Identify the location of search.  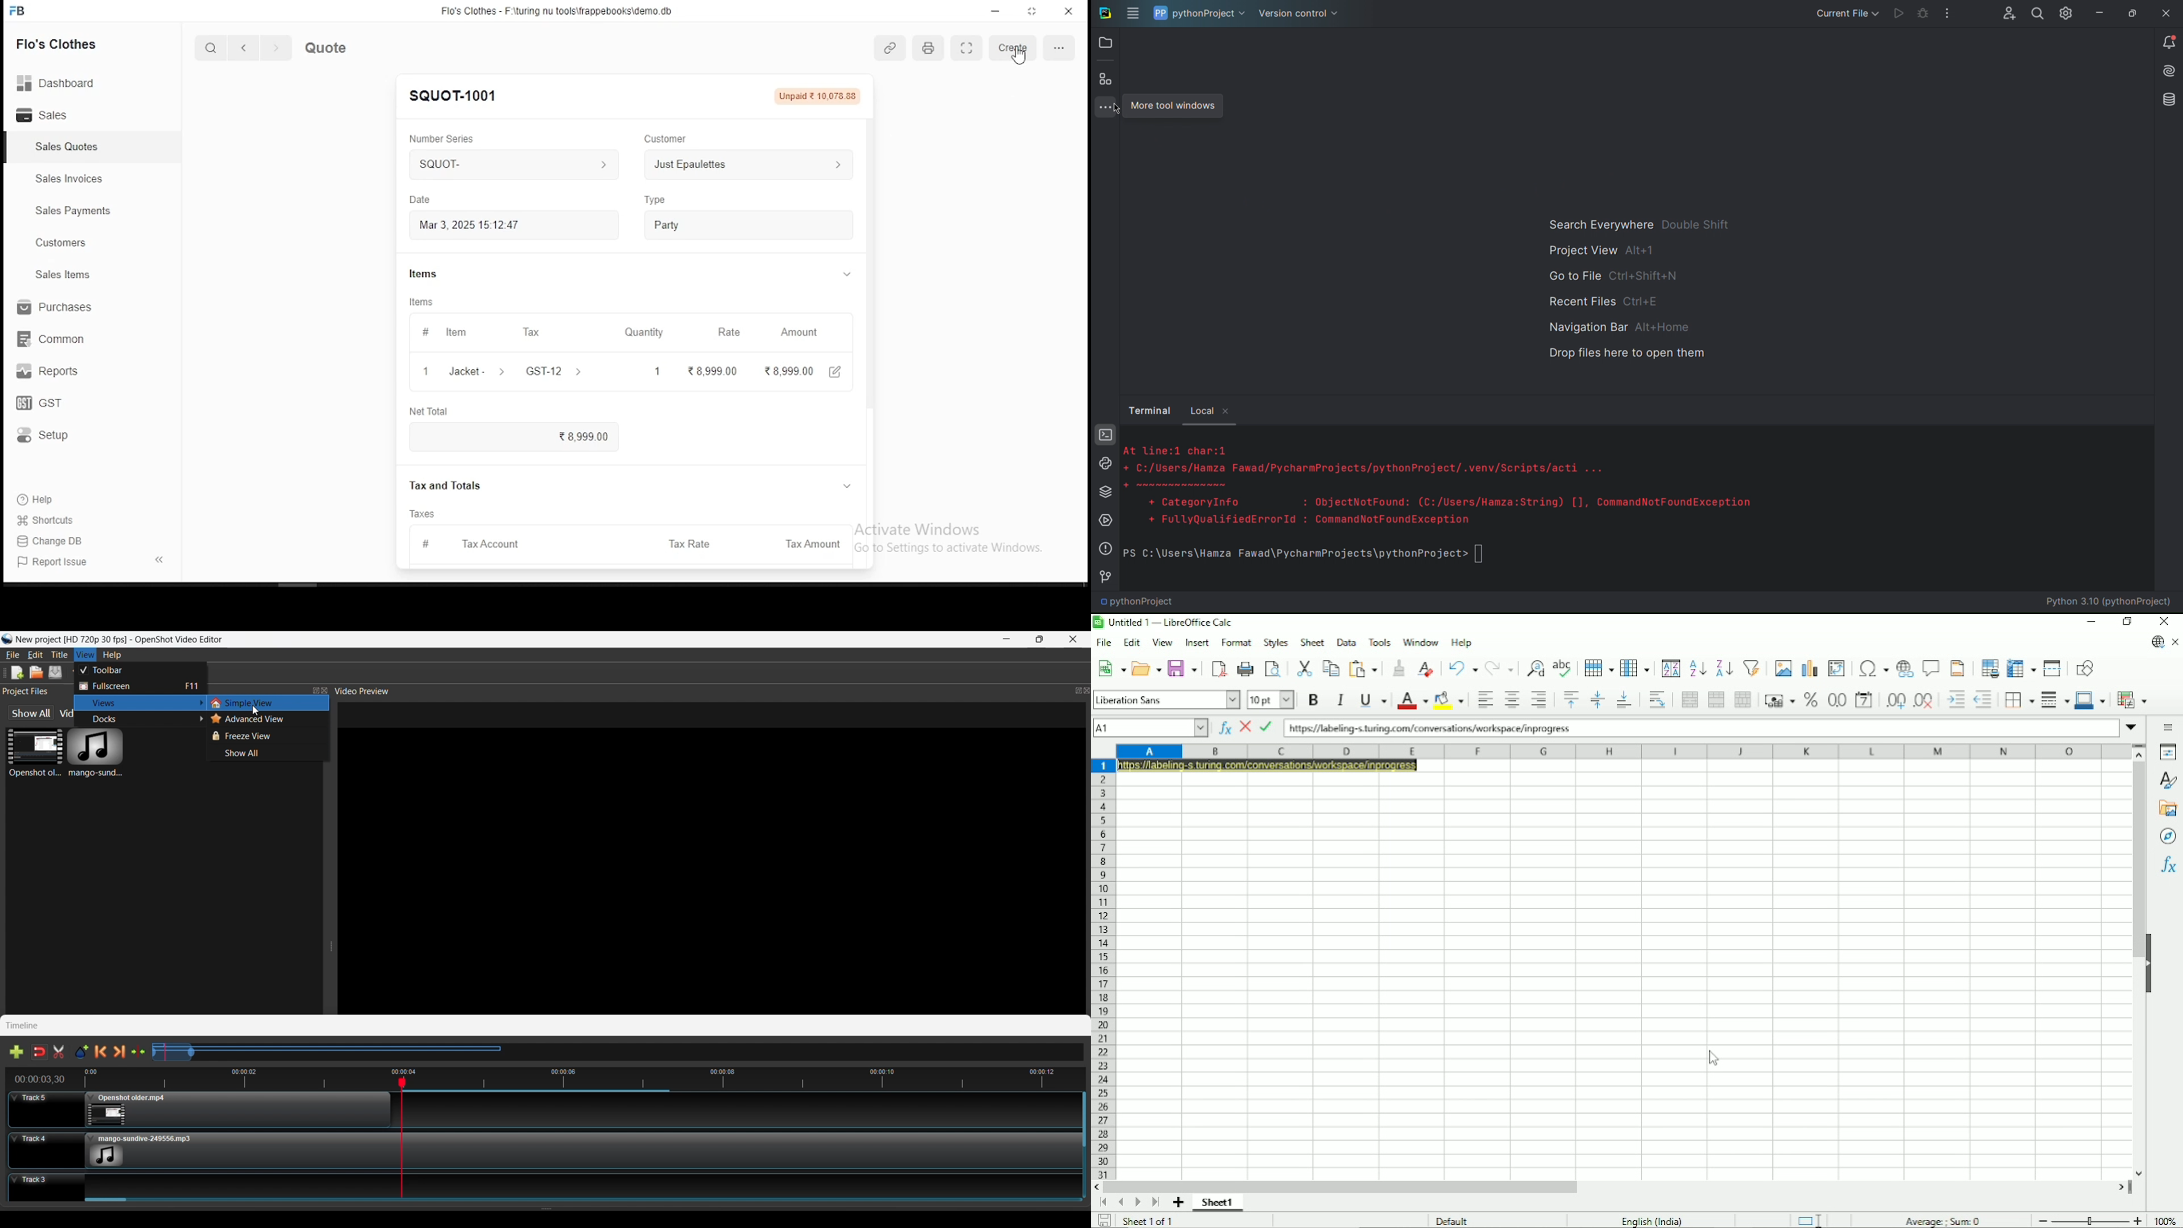
(211, 47).